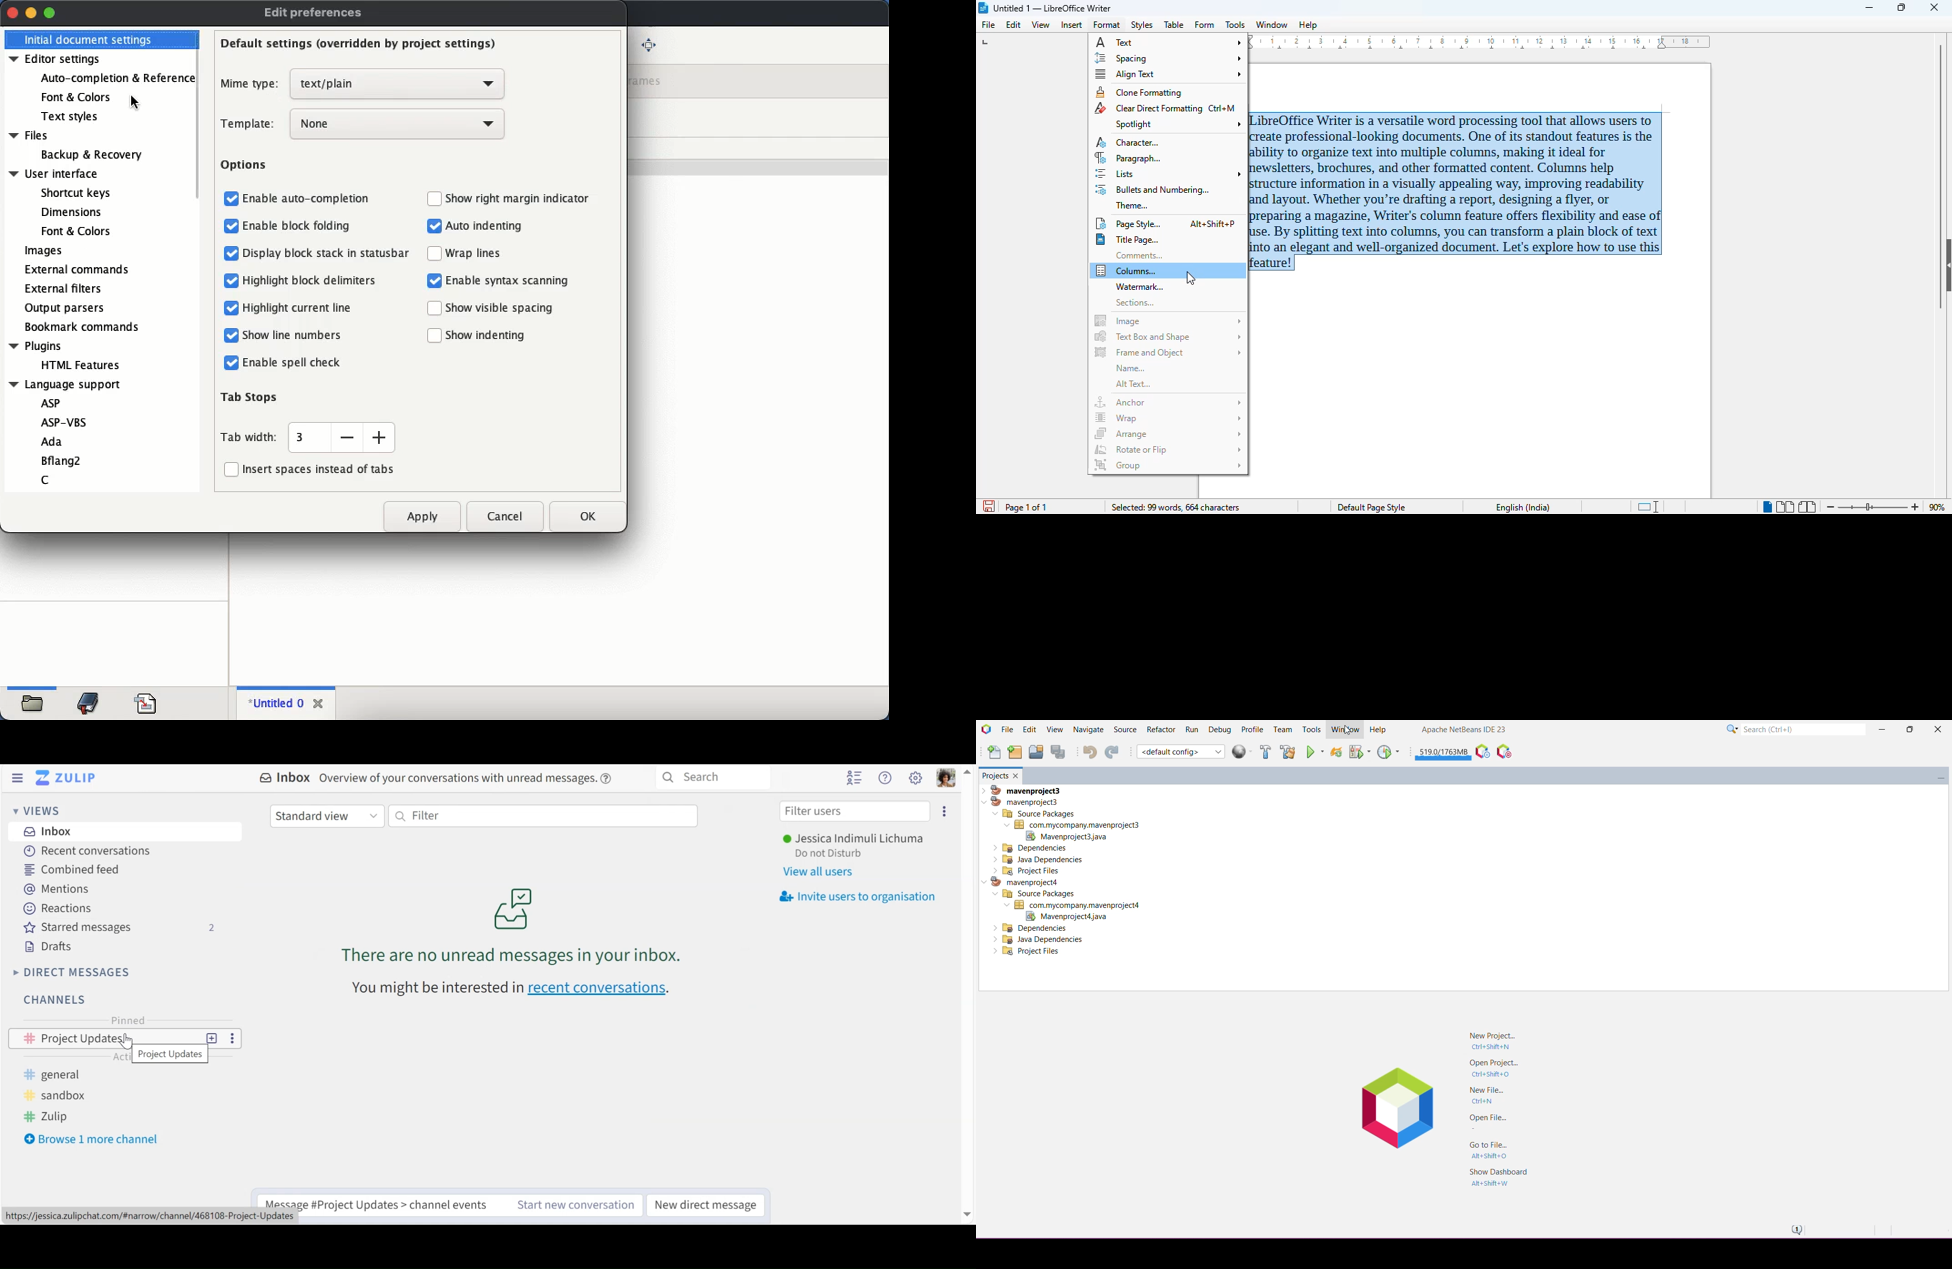  What do you see at coordinates (52, 441) in the screenshot?
I see `Ada` at bounding box center [52, 441].